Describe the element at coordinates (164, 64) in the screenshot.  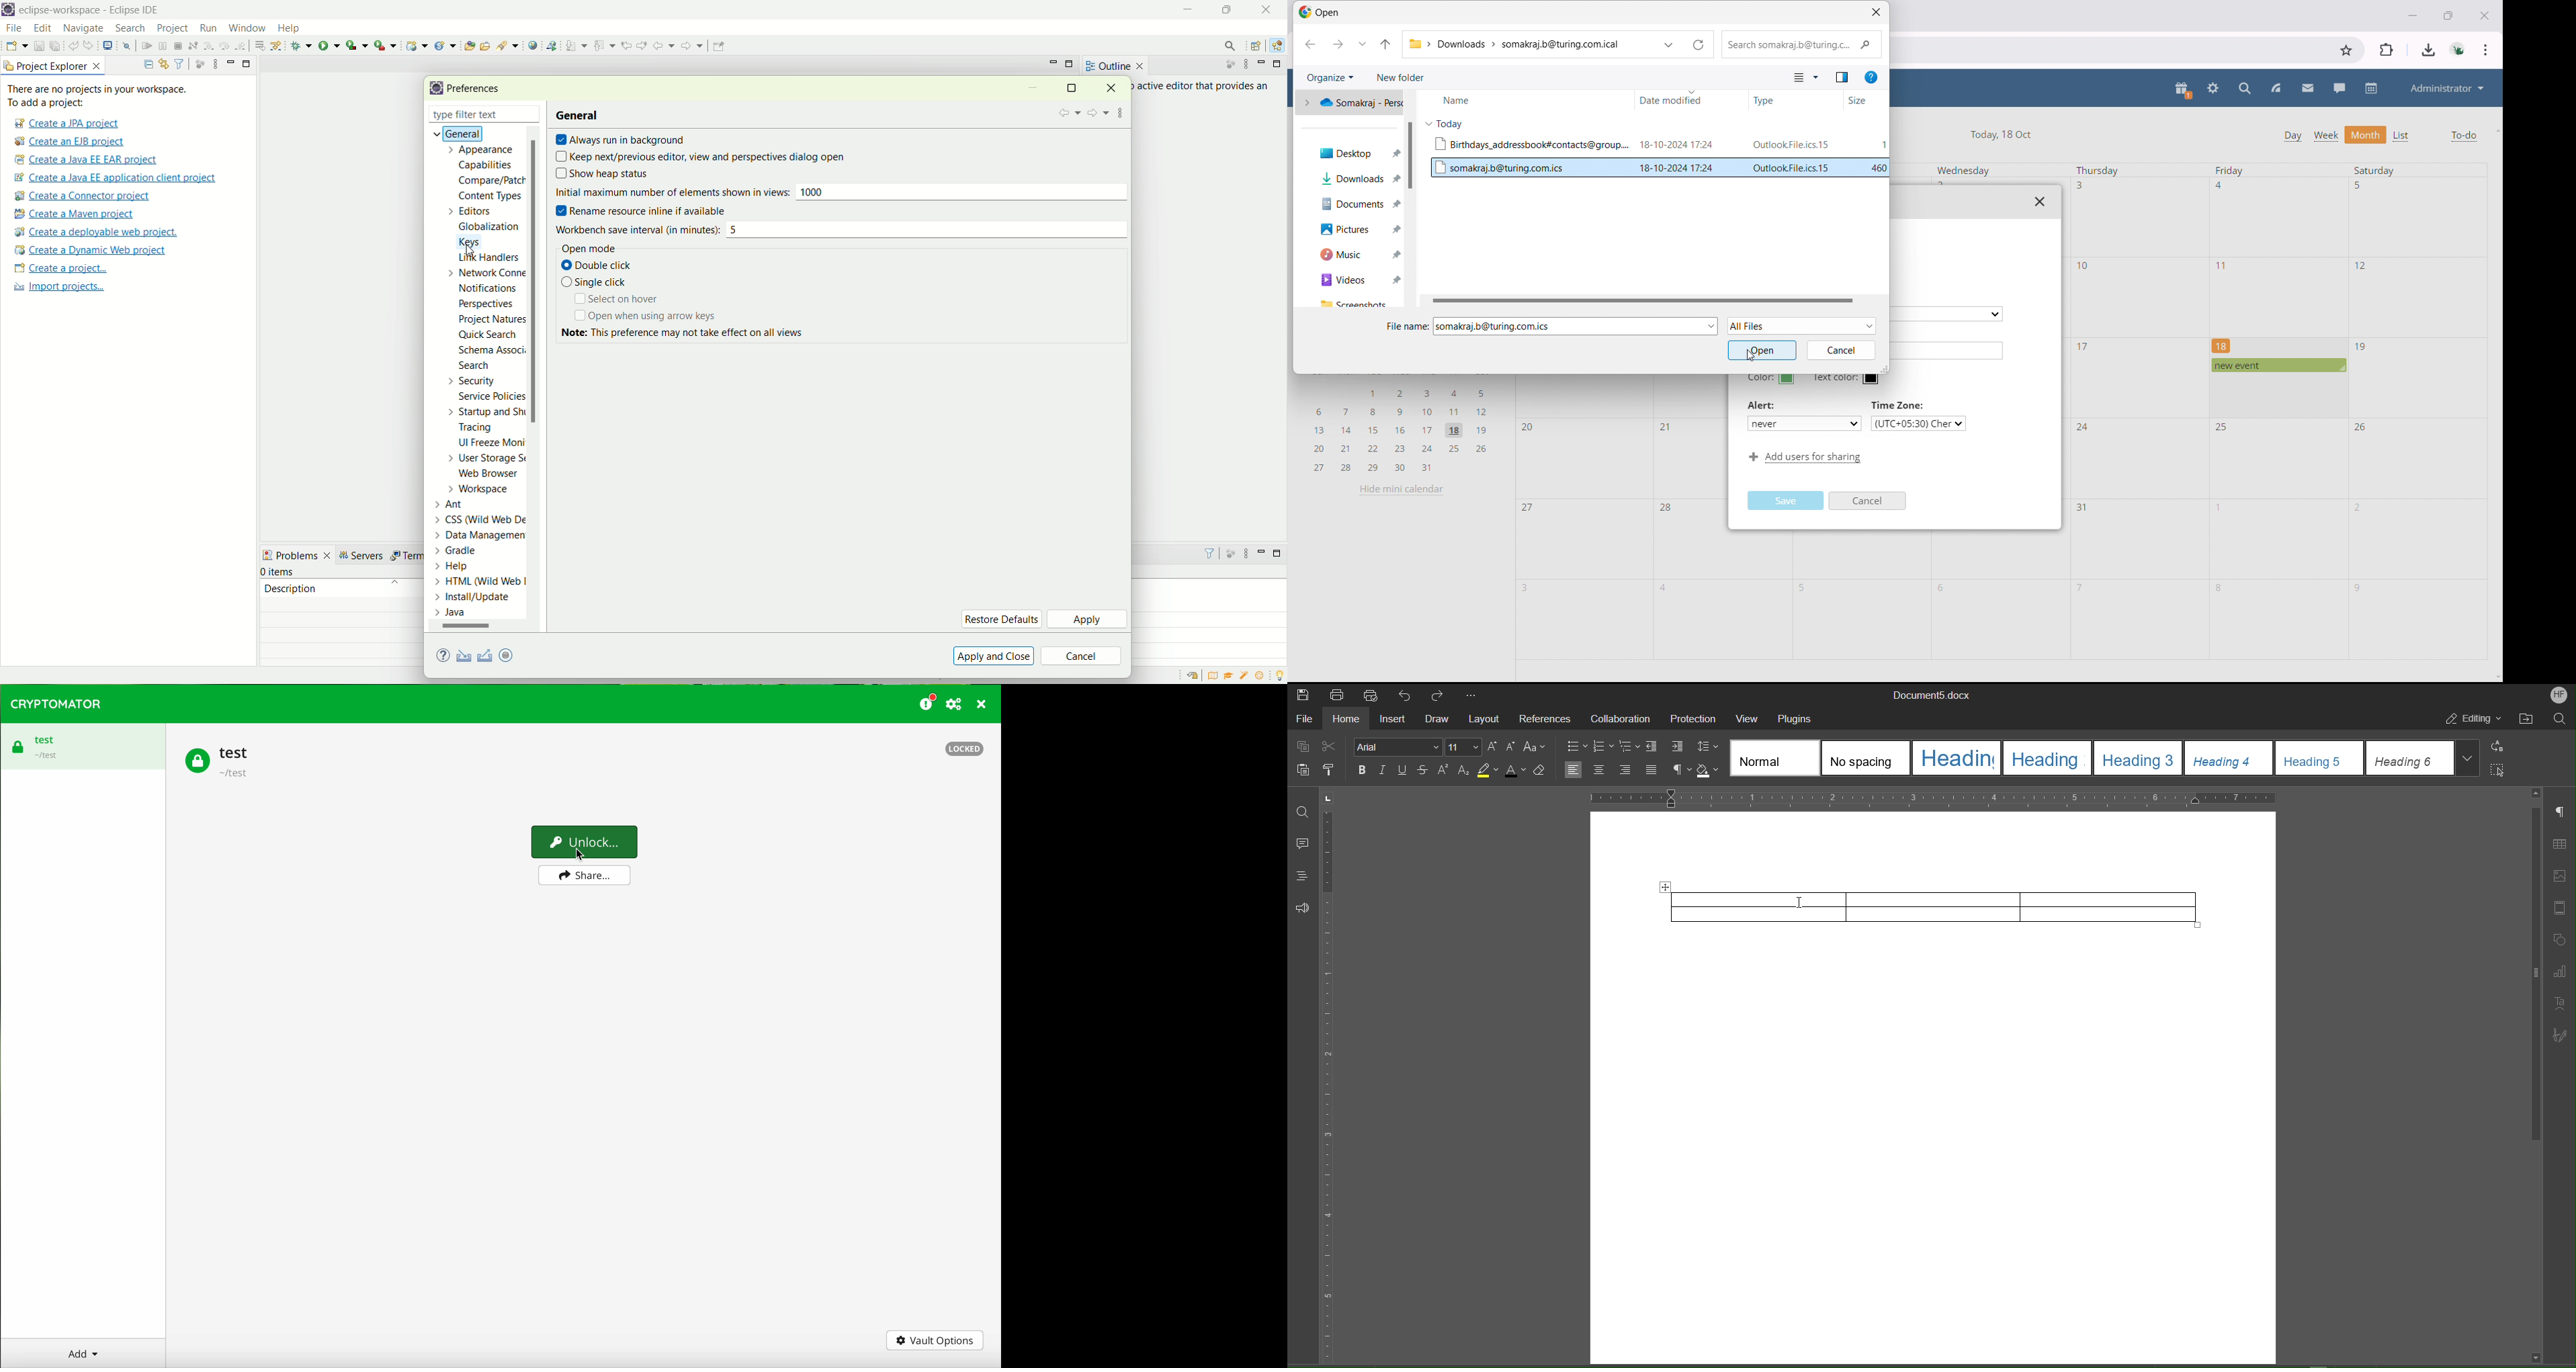
I see `link with editor` at that location.